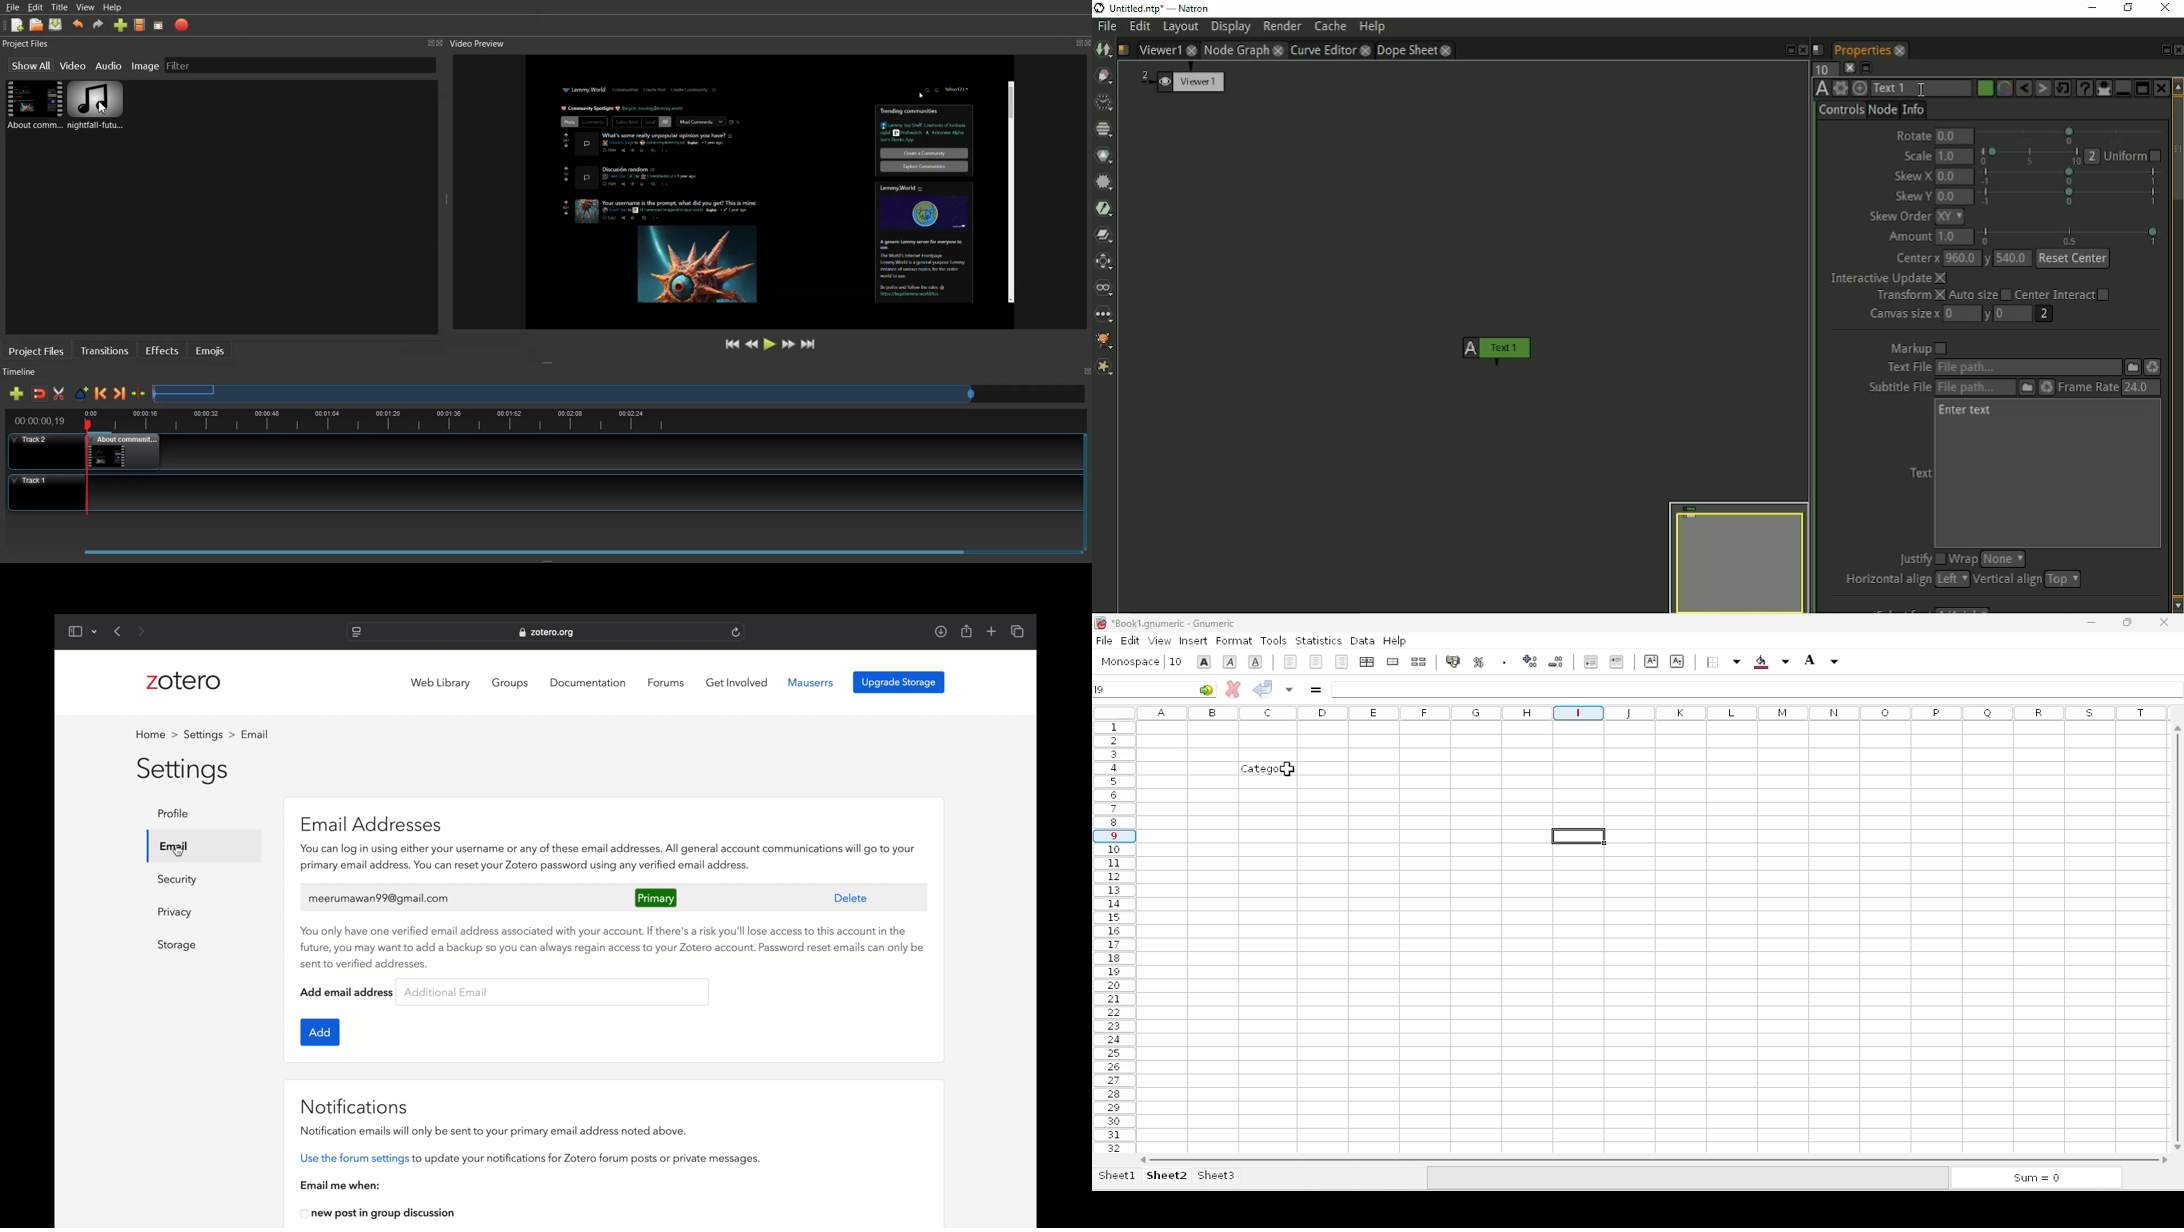 The height and width of the screenshot is (1232, 2184). I want to click on dropdown, so click(95, 632).